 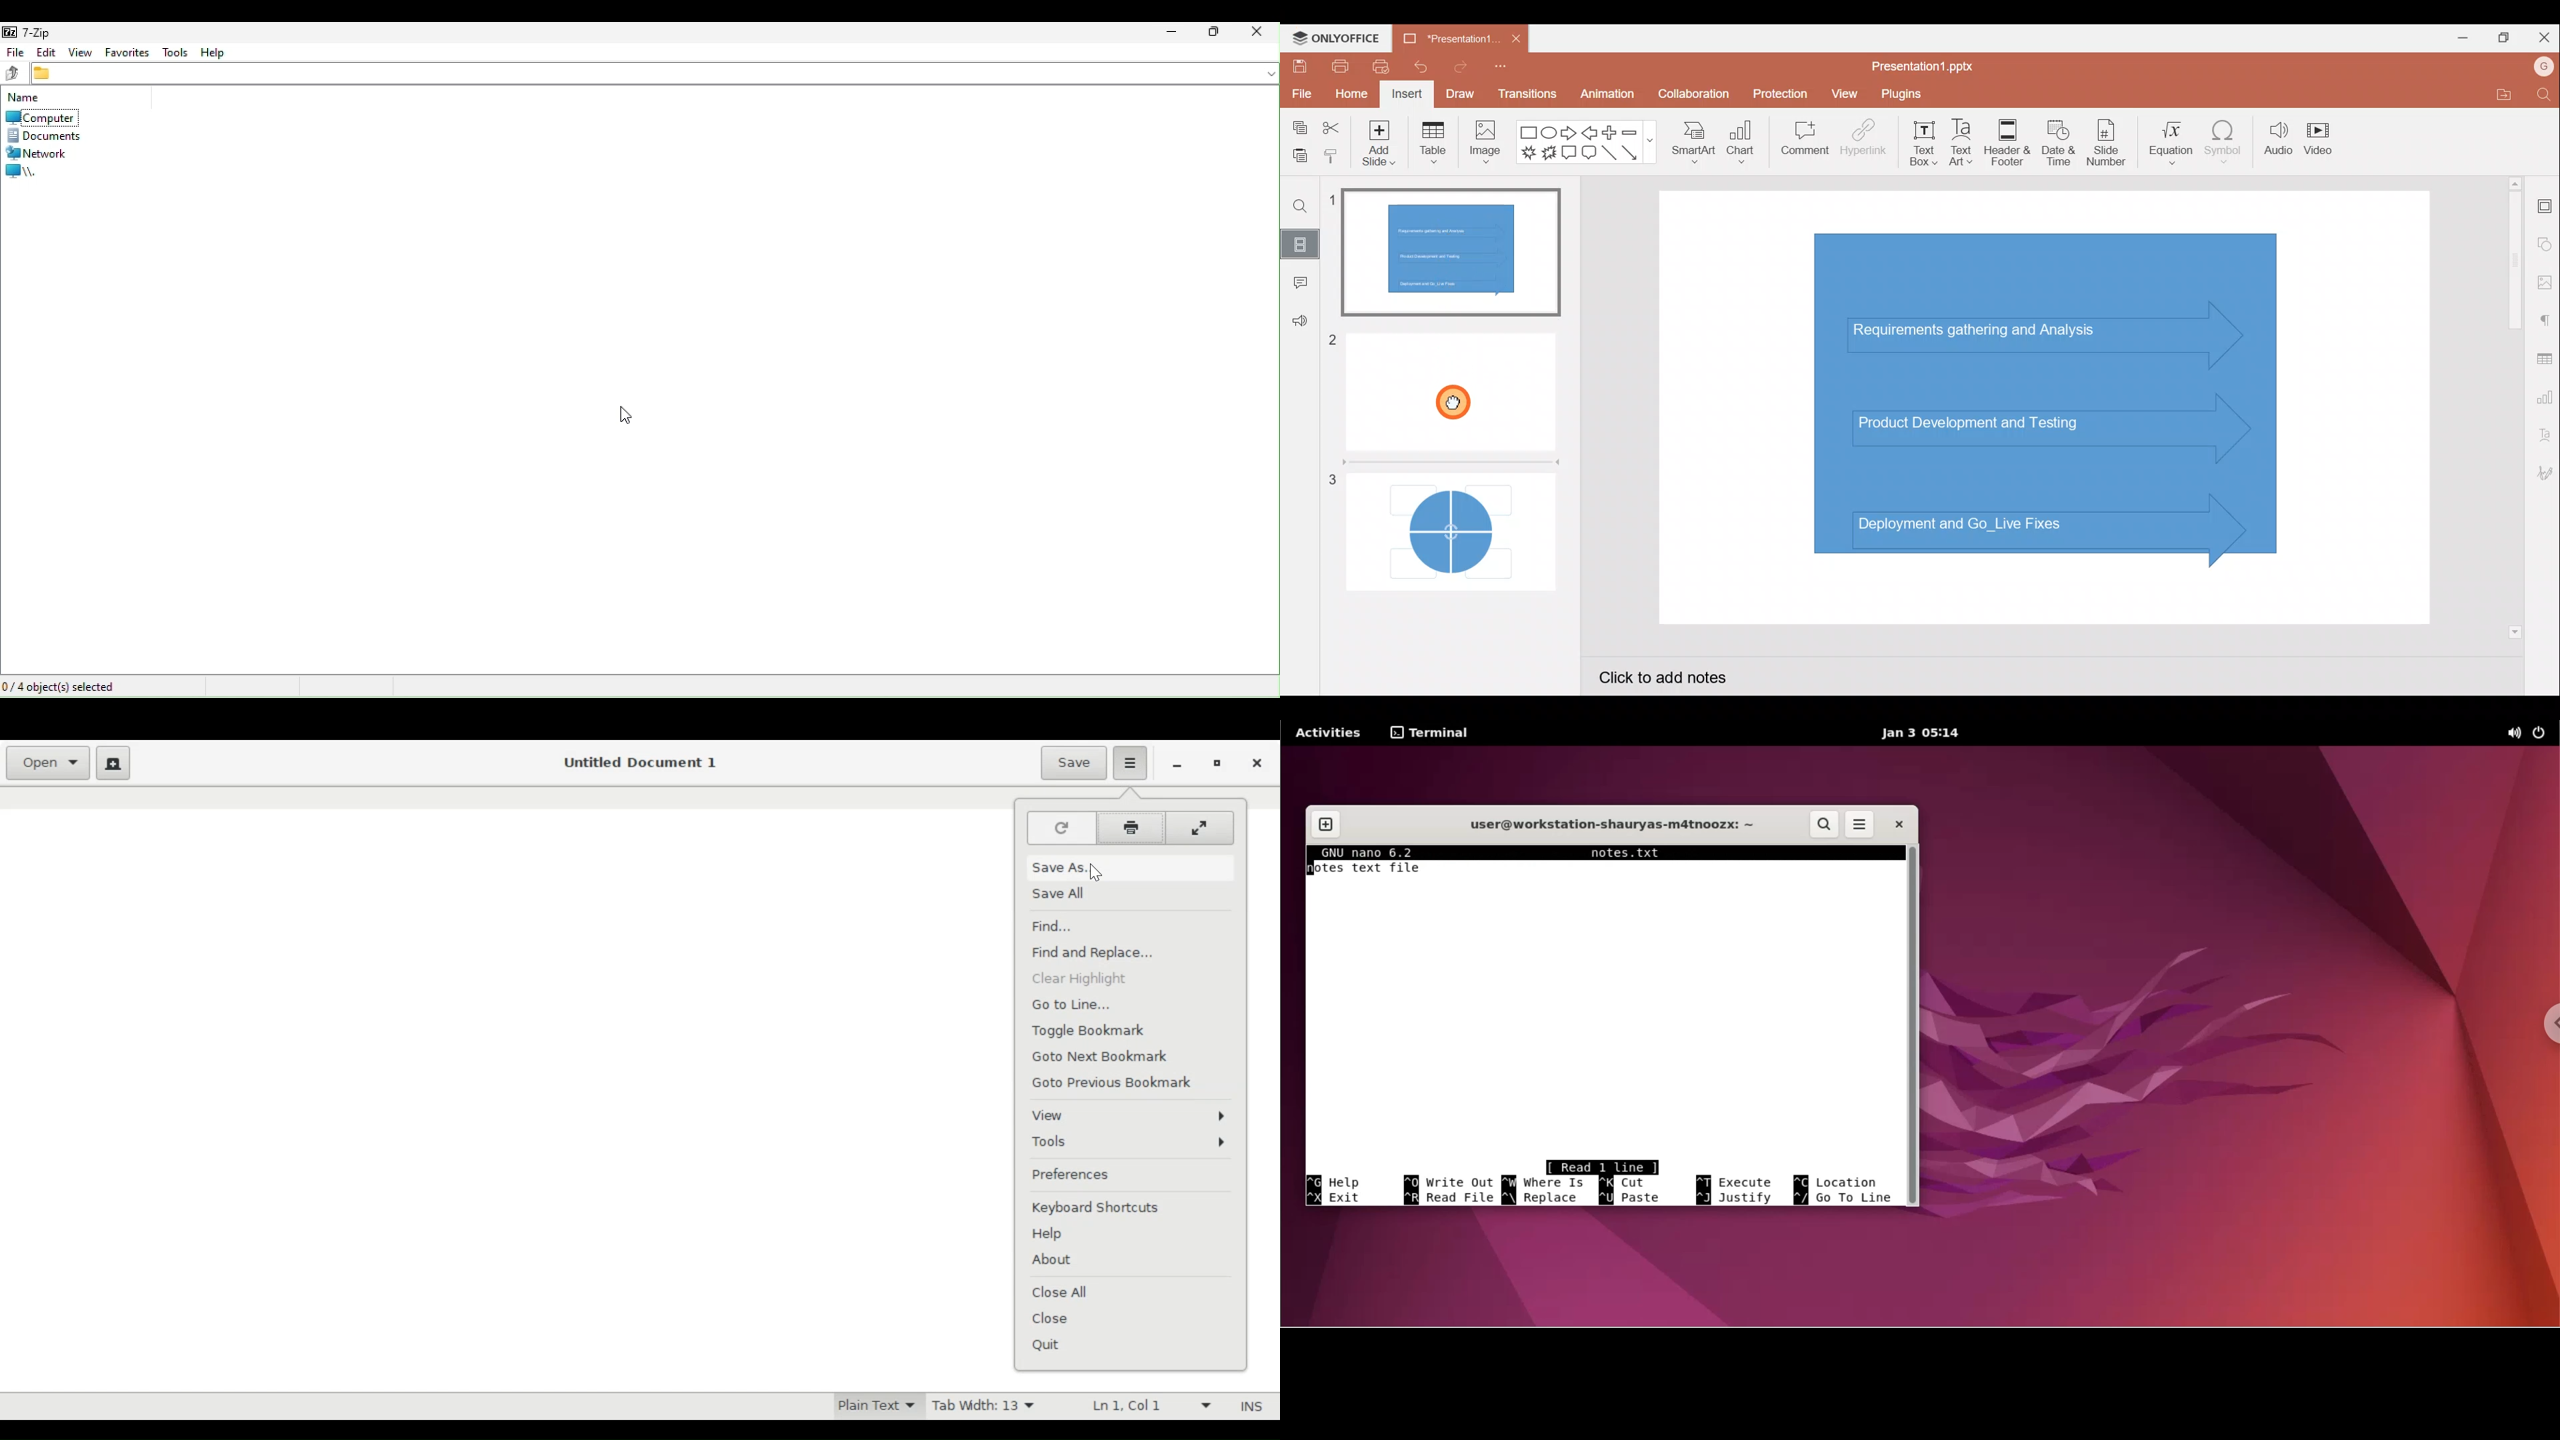 What do you see at coordinates (1117, 1083) in the screenshot?
I see `Goto Previous Bookmark` at bounding box center [1117, 1083].